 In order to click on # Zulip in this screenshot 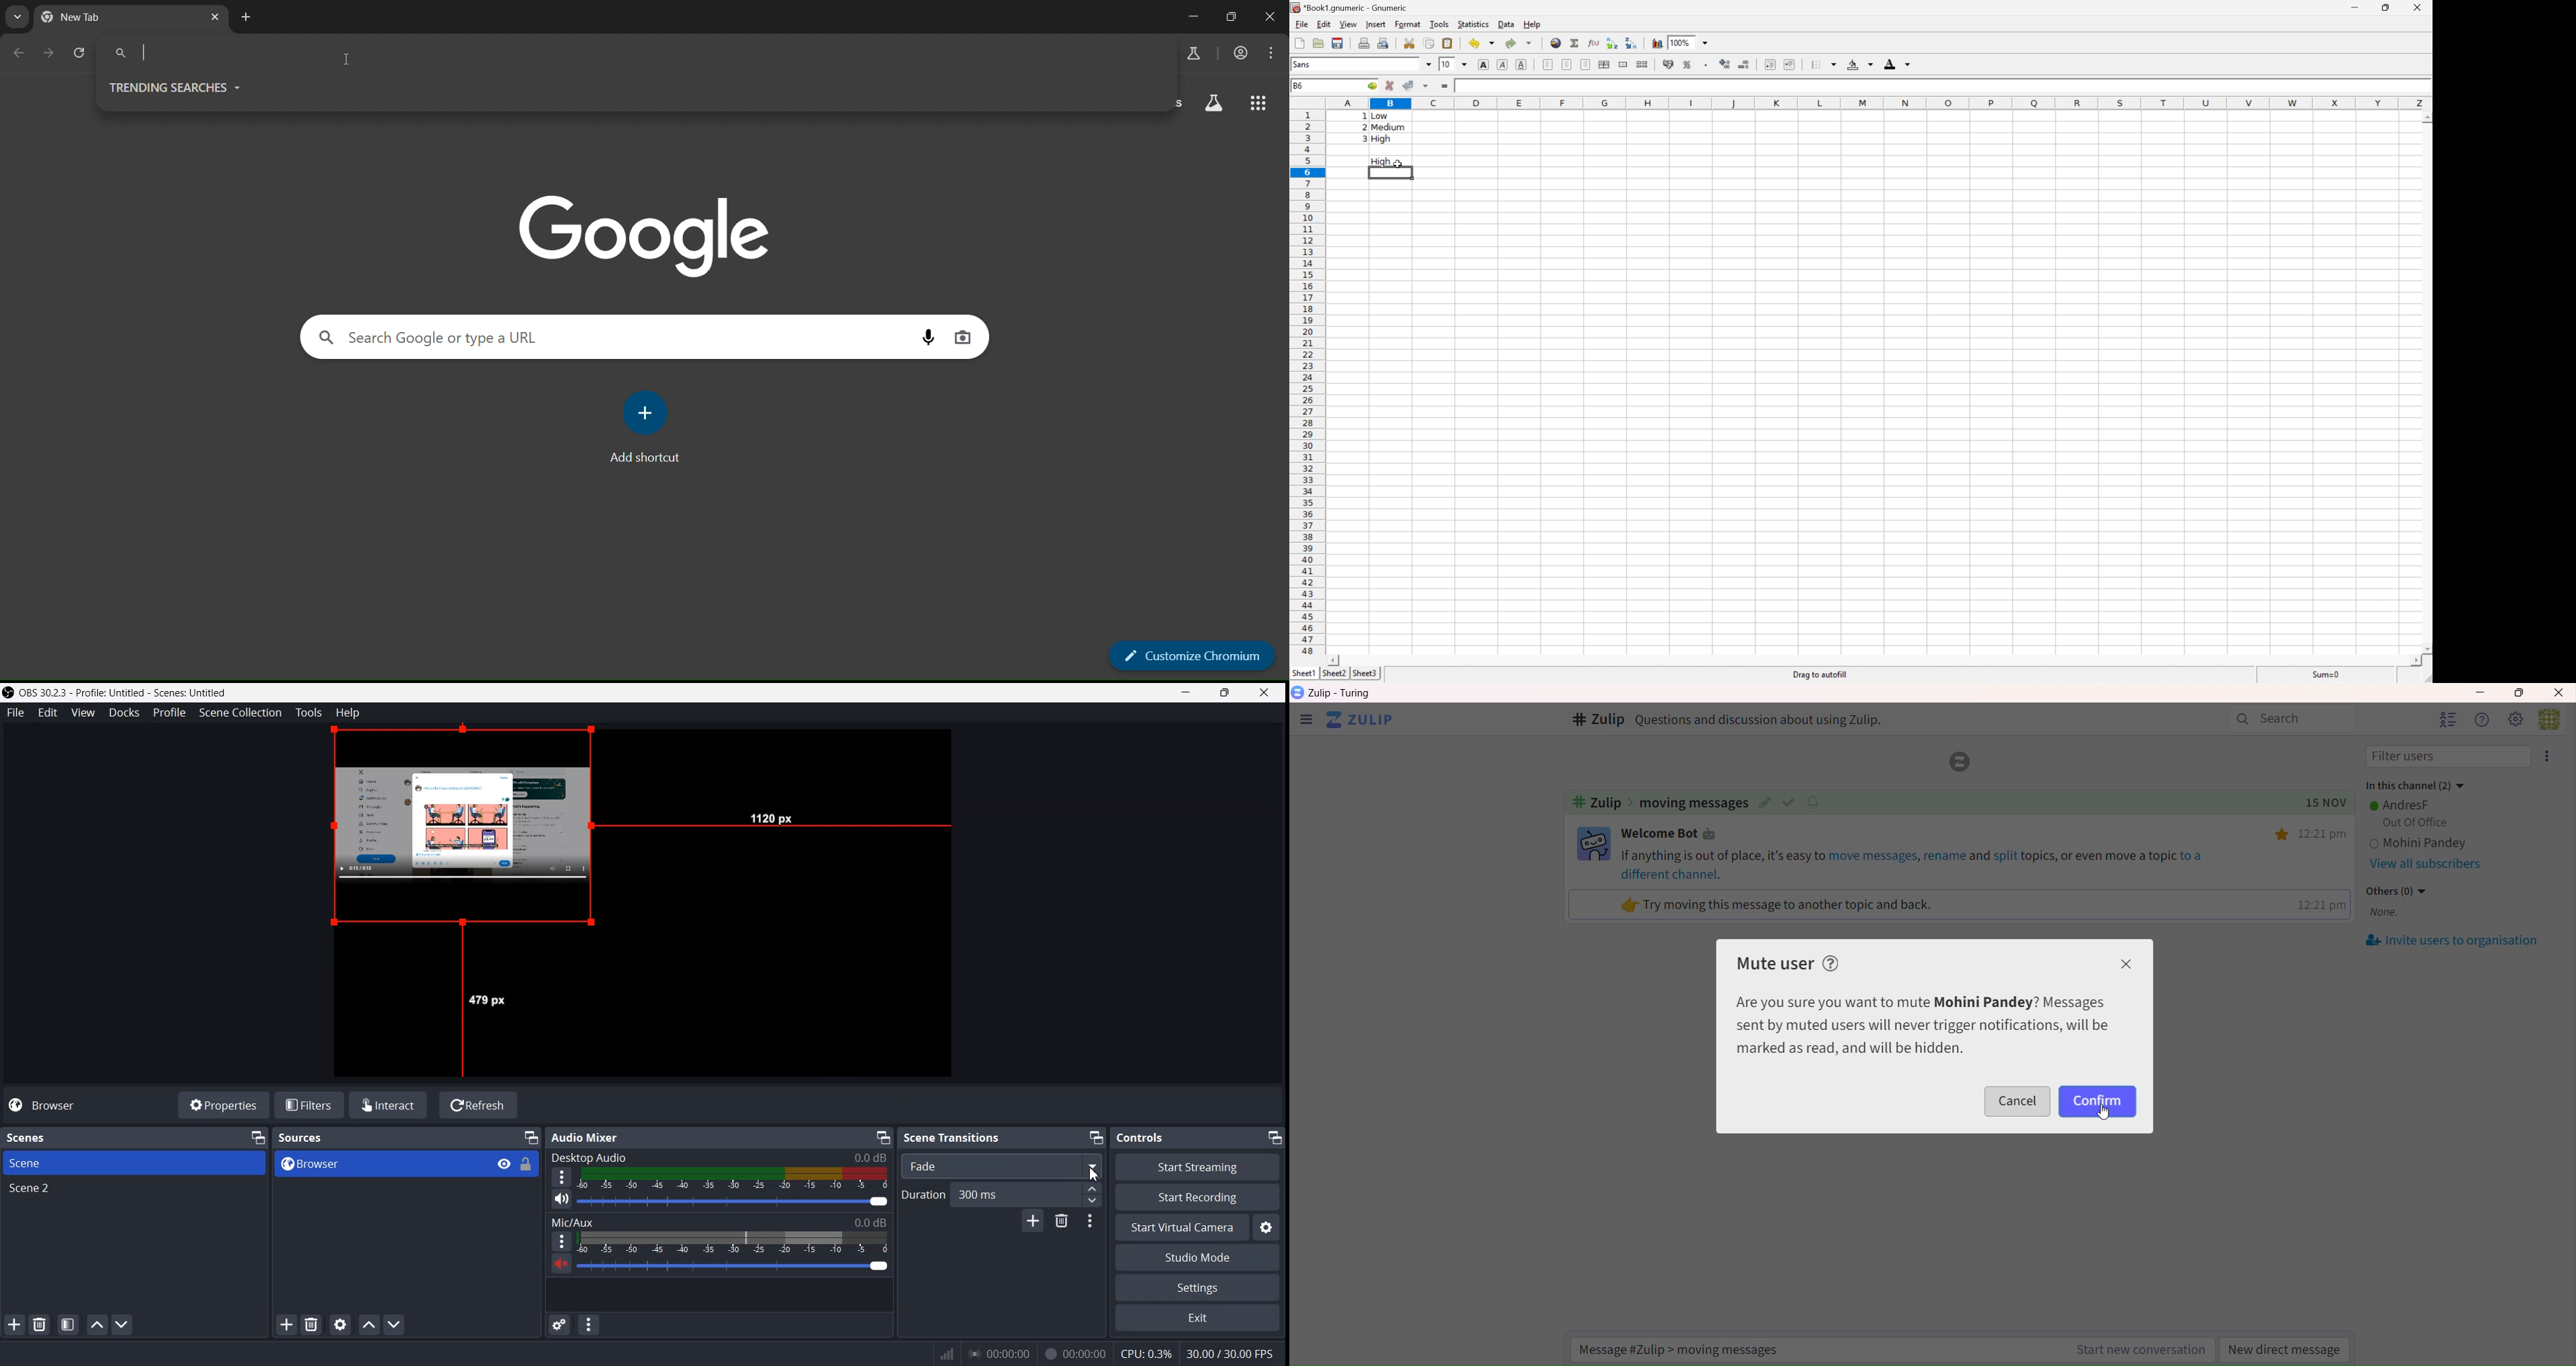, I will do `click(1597, 721)`.